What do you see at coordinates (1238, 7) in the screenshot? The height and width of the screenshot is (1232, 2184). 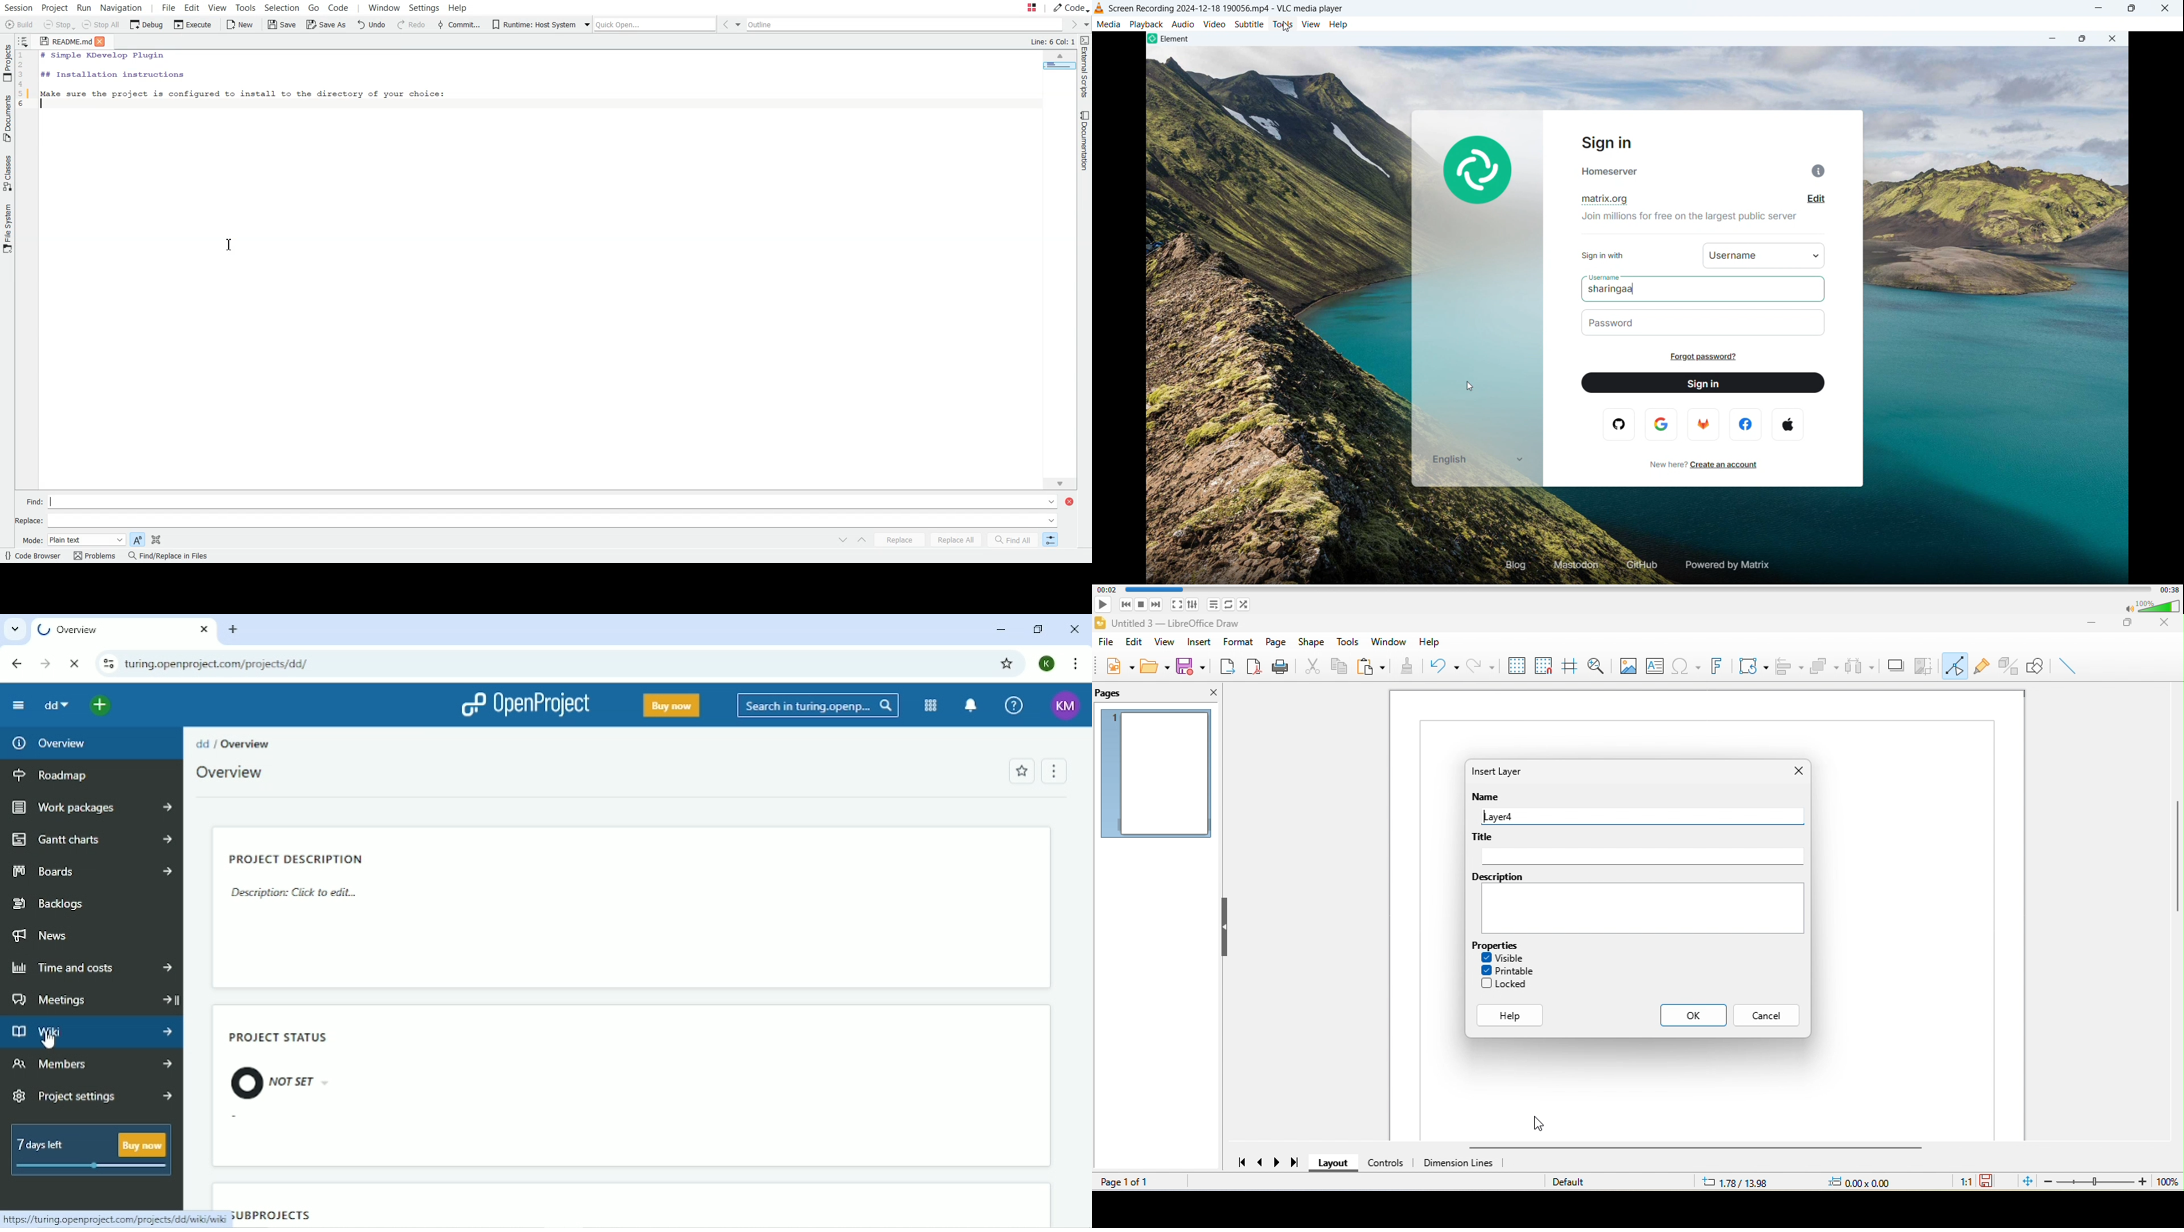 I see `screen recording 2024-12-188 190056 mp4 -vlc media player` at bounding box center [1238, 7].